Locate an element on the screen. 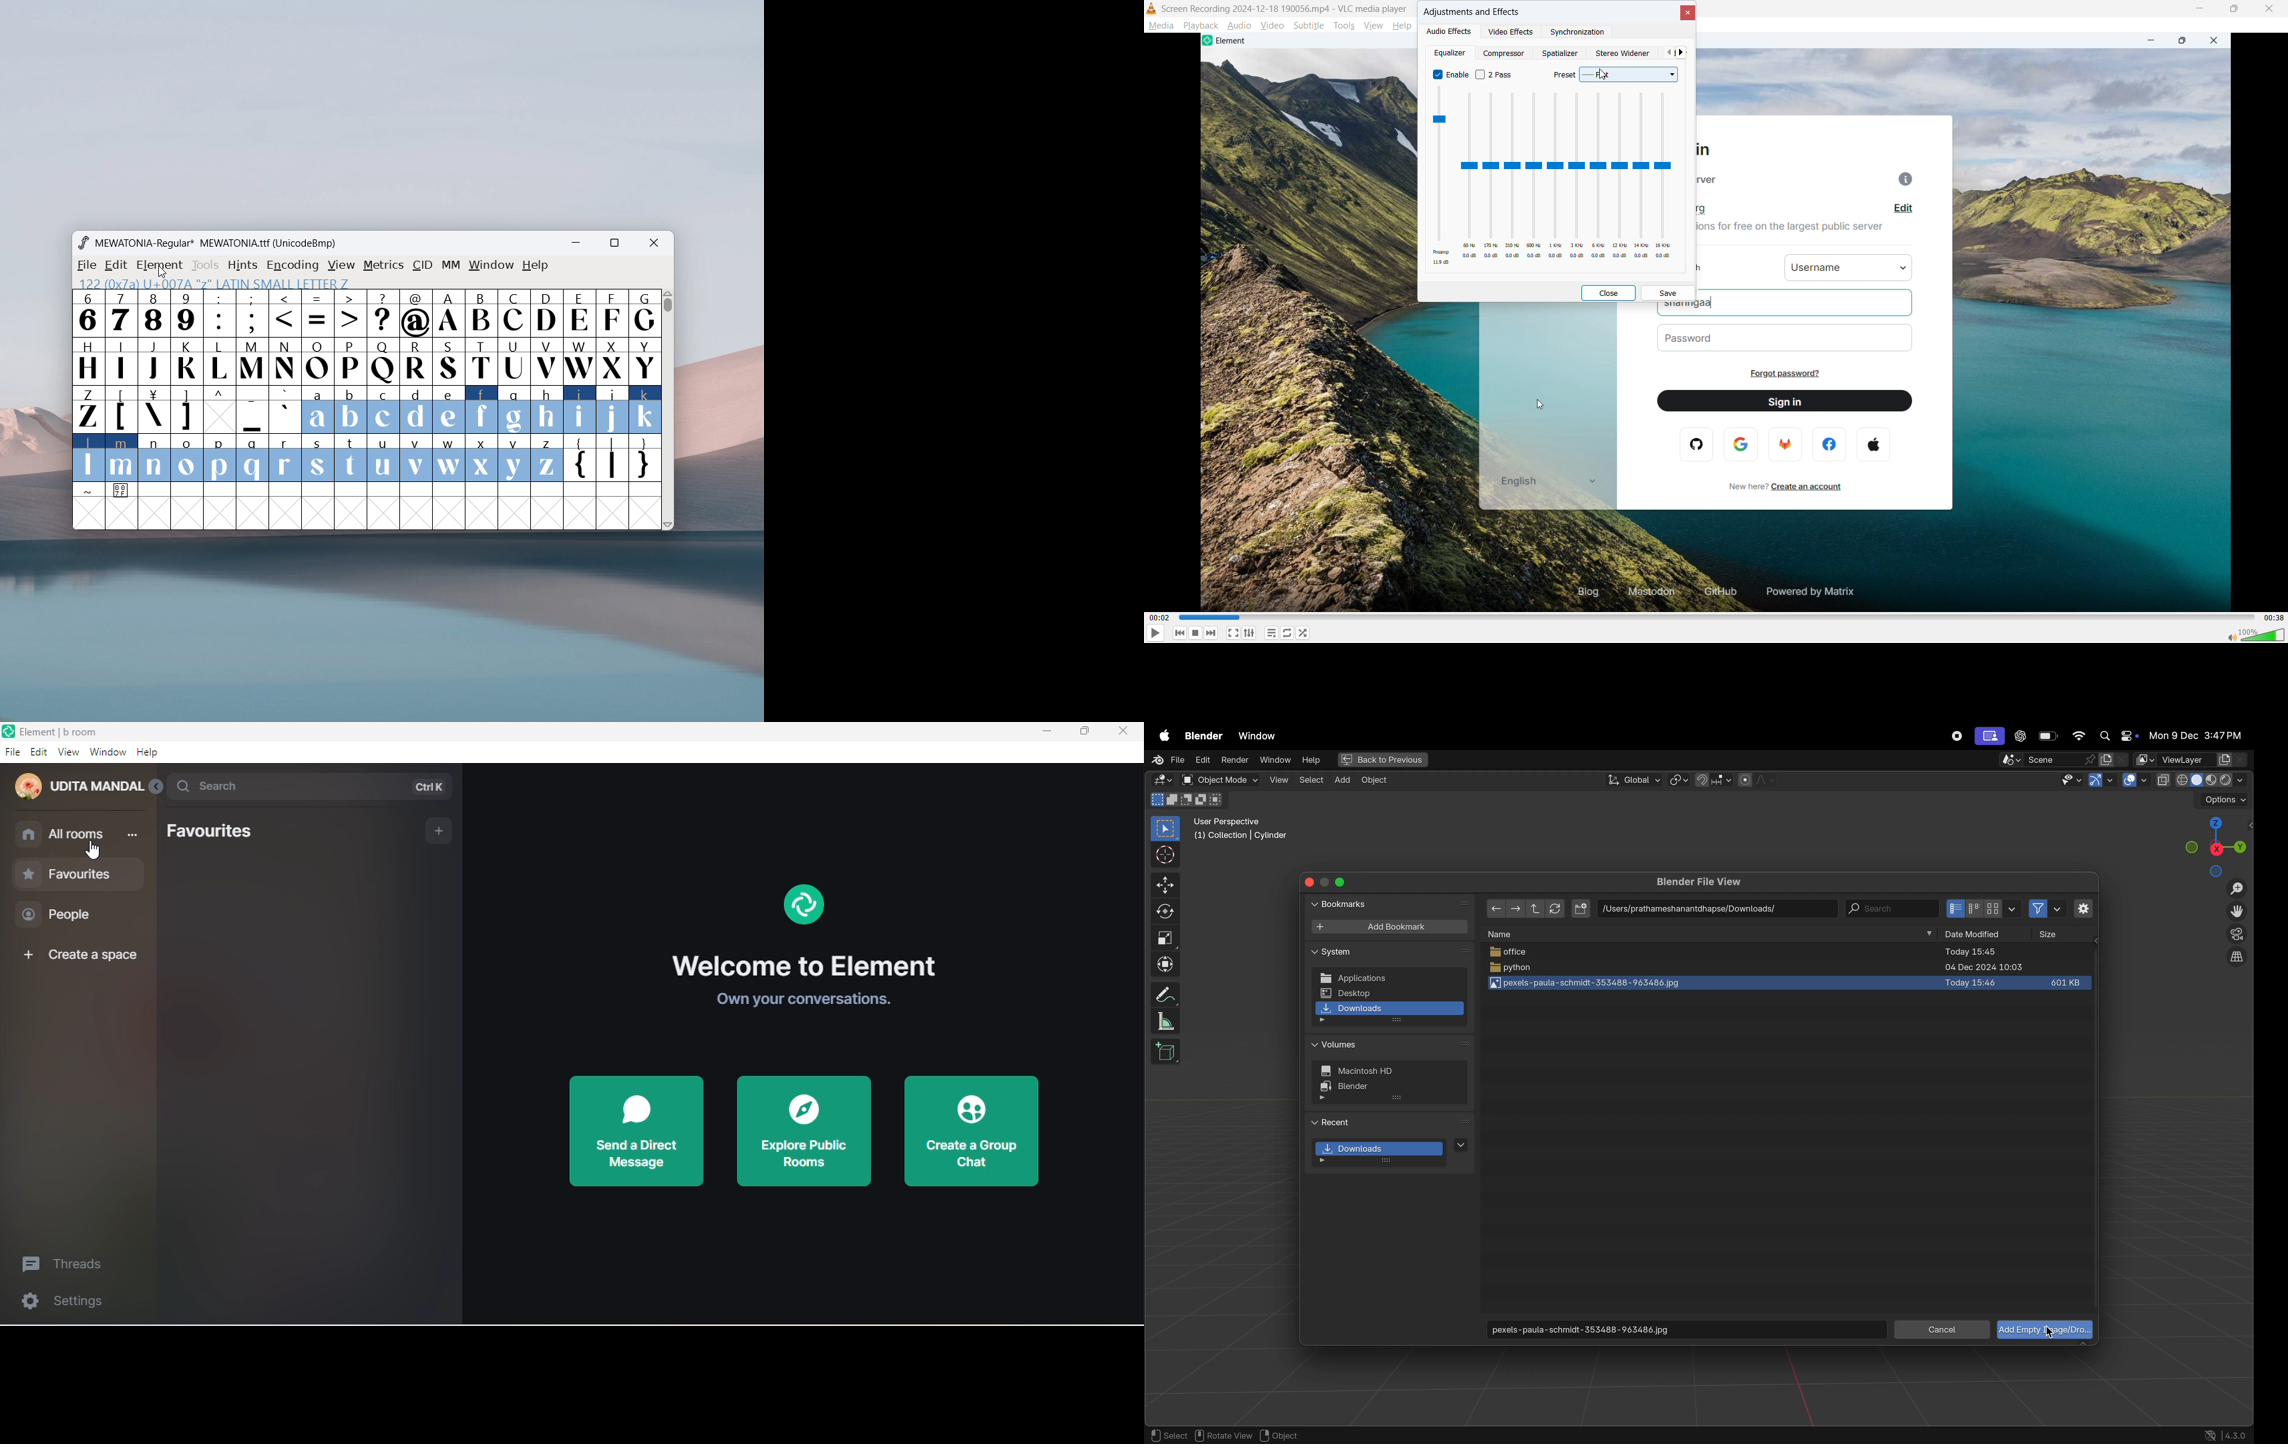 This screenshot has height=1456, width=2296. measure is located at coordinates (1166, 1022).